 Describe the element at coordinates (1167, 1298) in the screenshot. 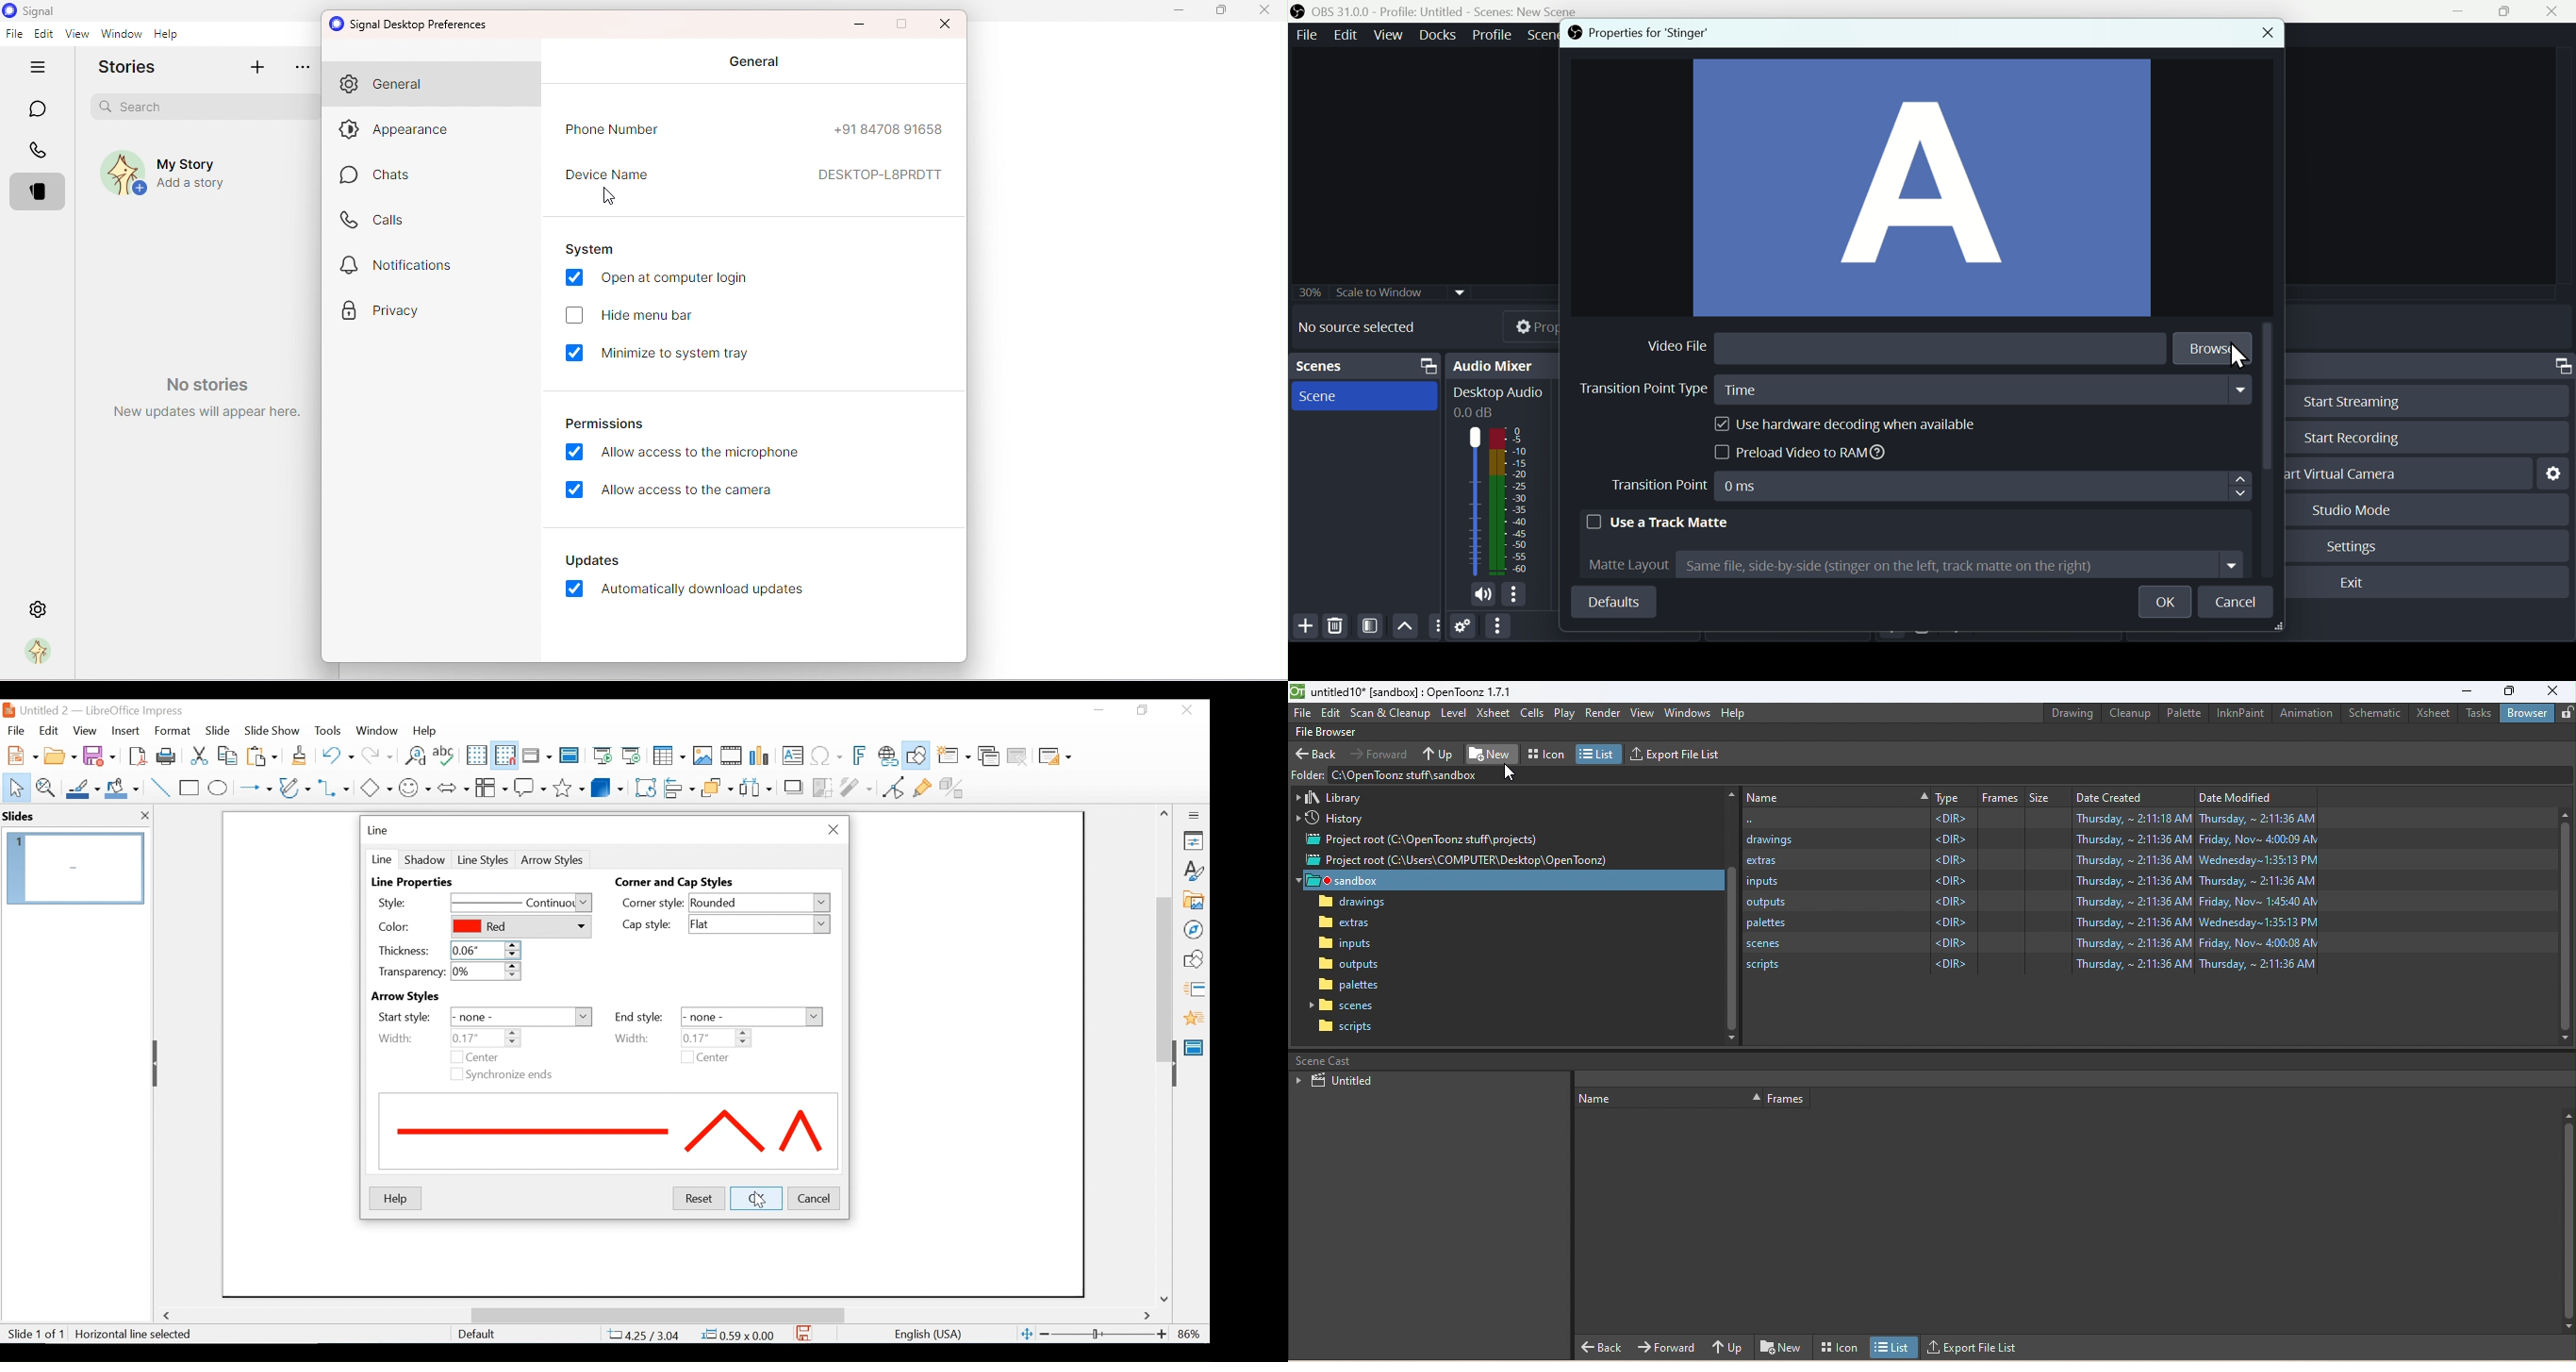

I see `Scroll down` at that location.